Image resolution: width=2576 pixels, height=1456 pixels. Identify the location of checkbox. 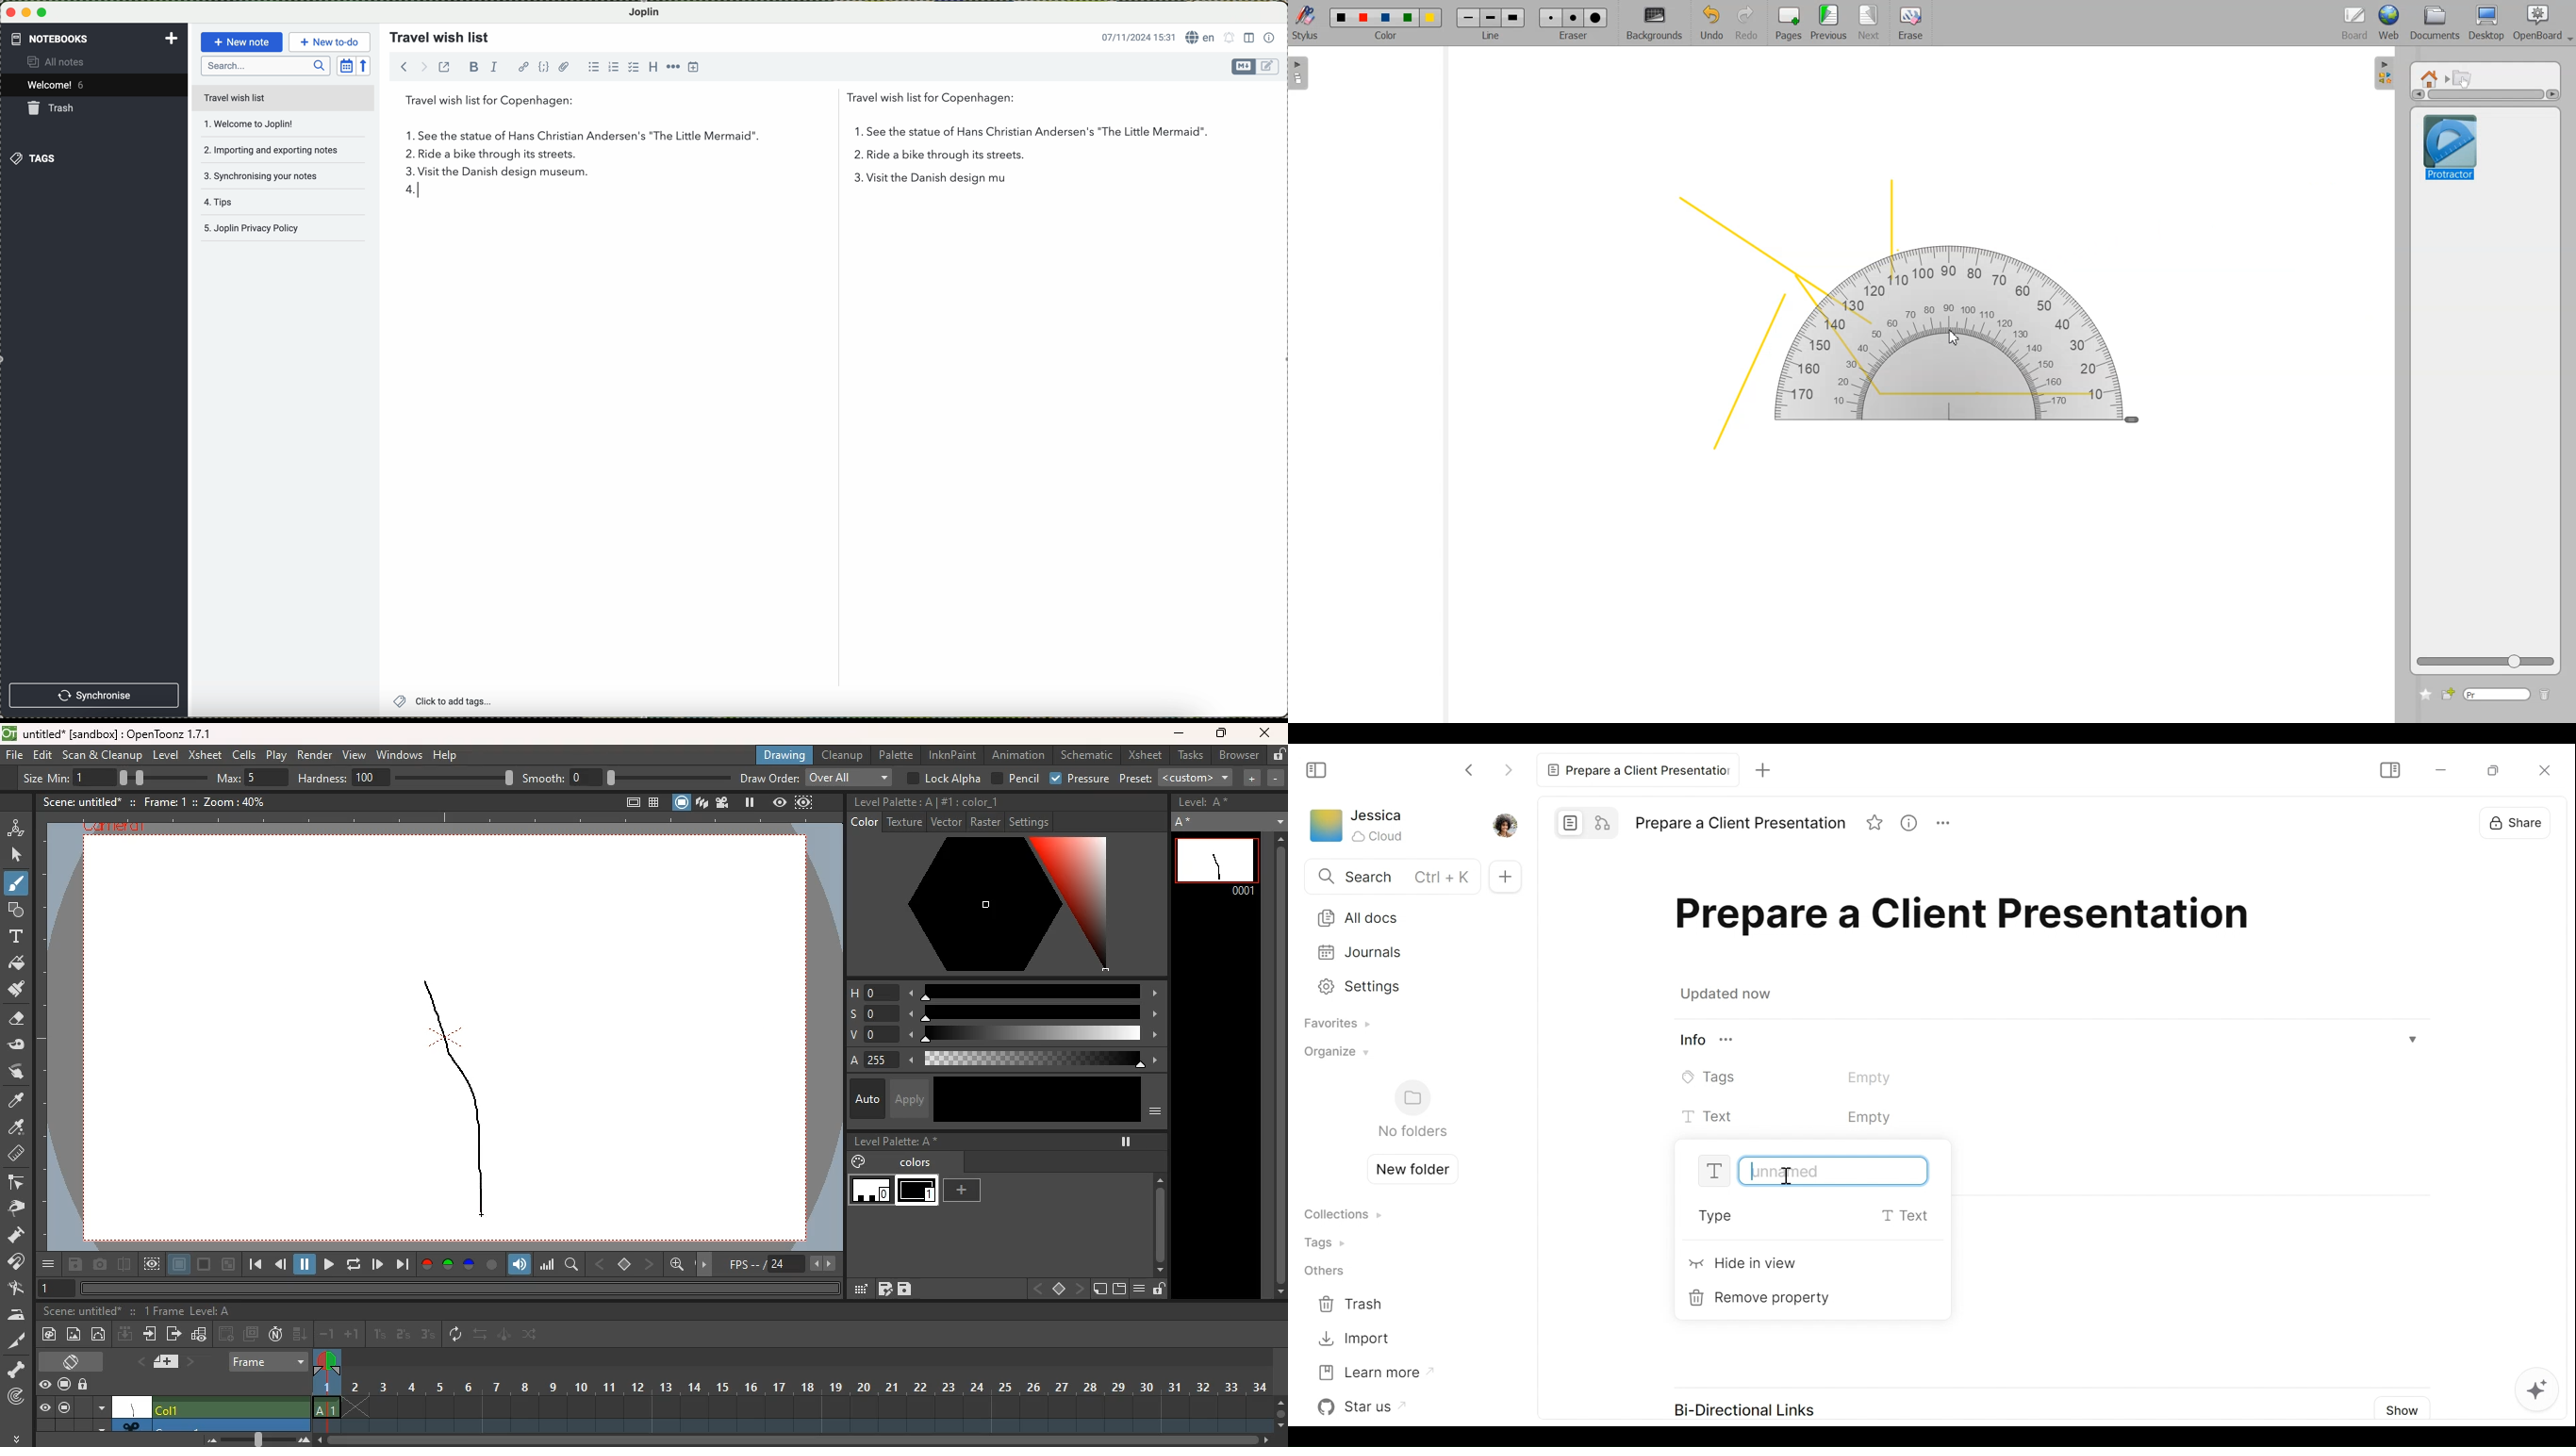
(632, 67).